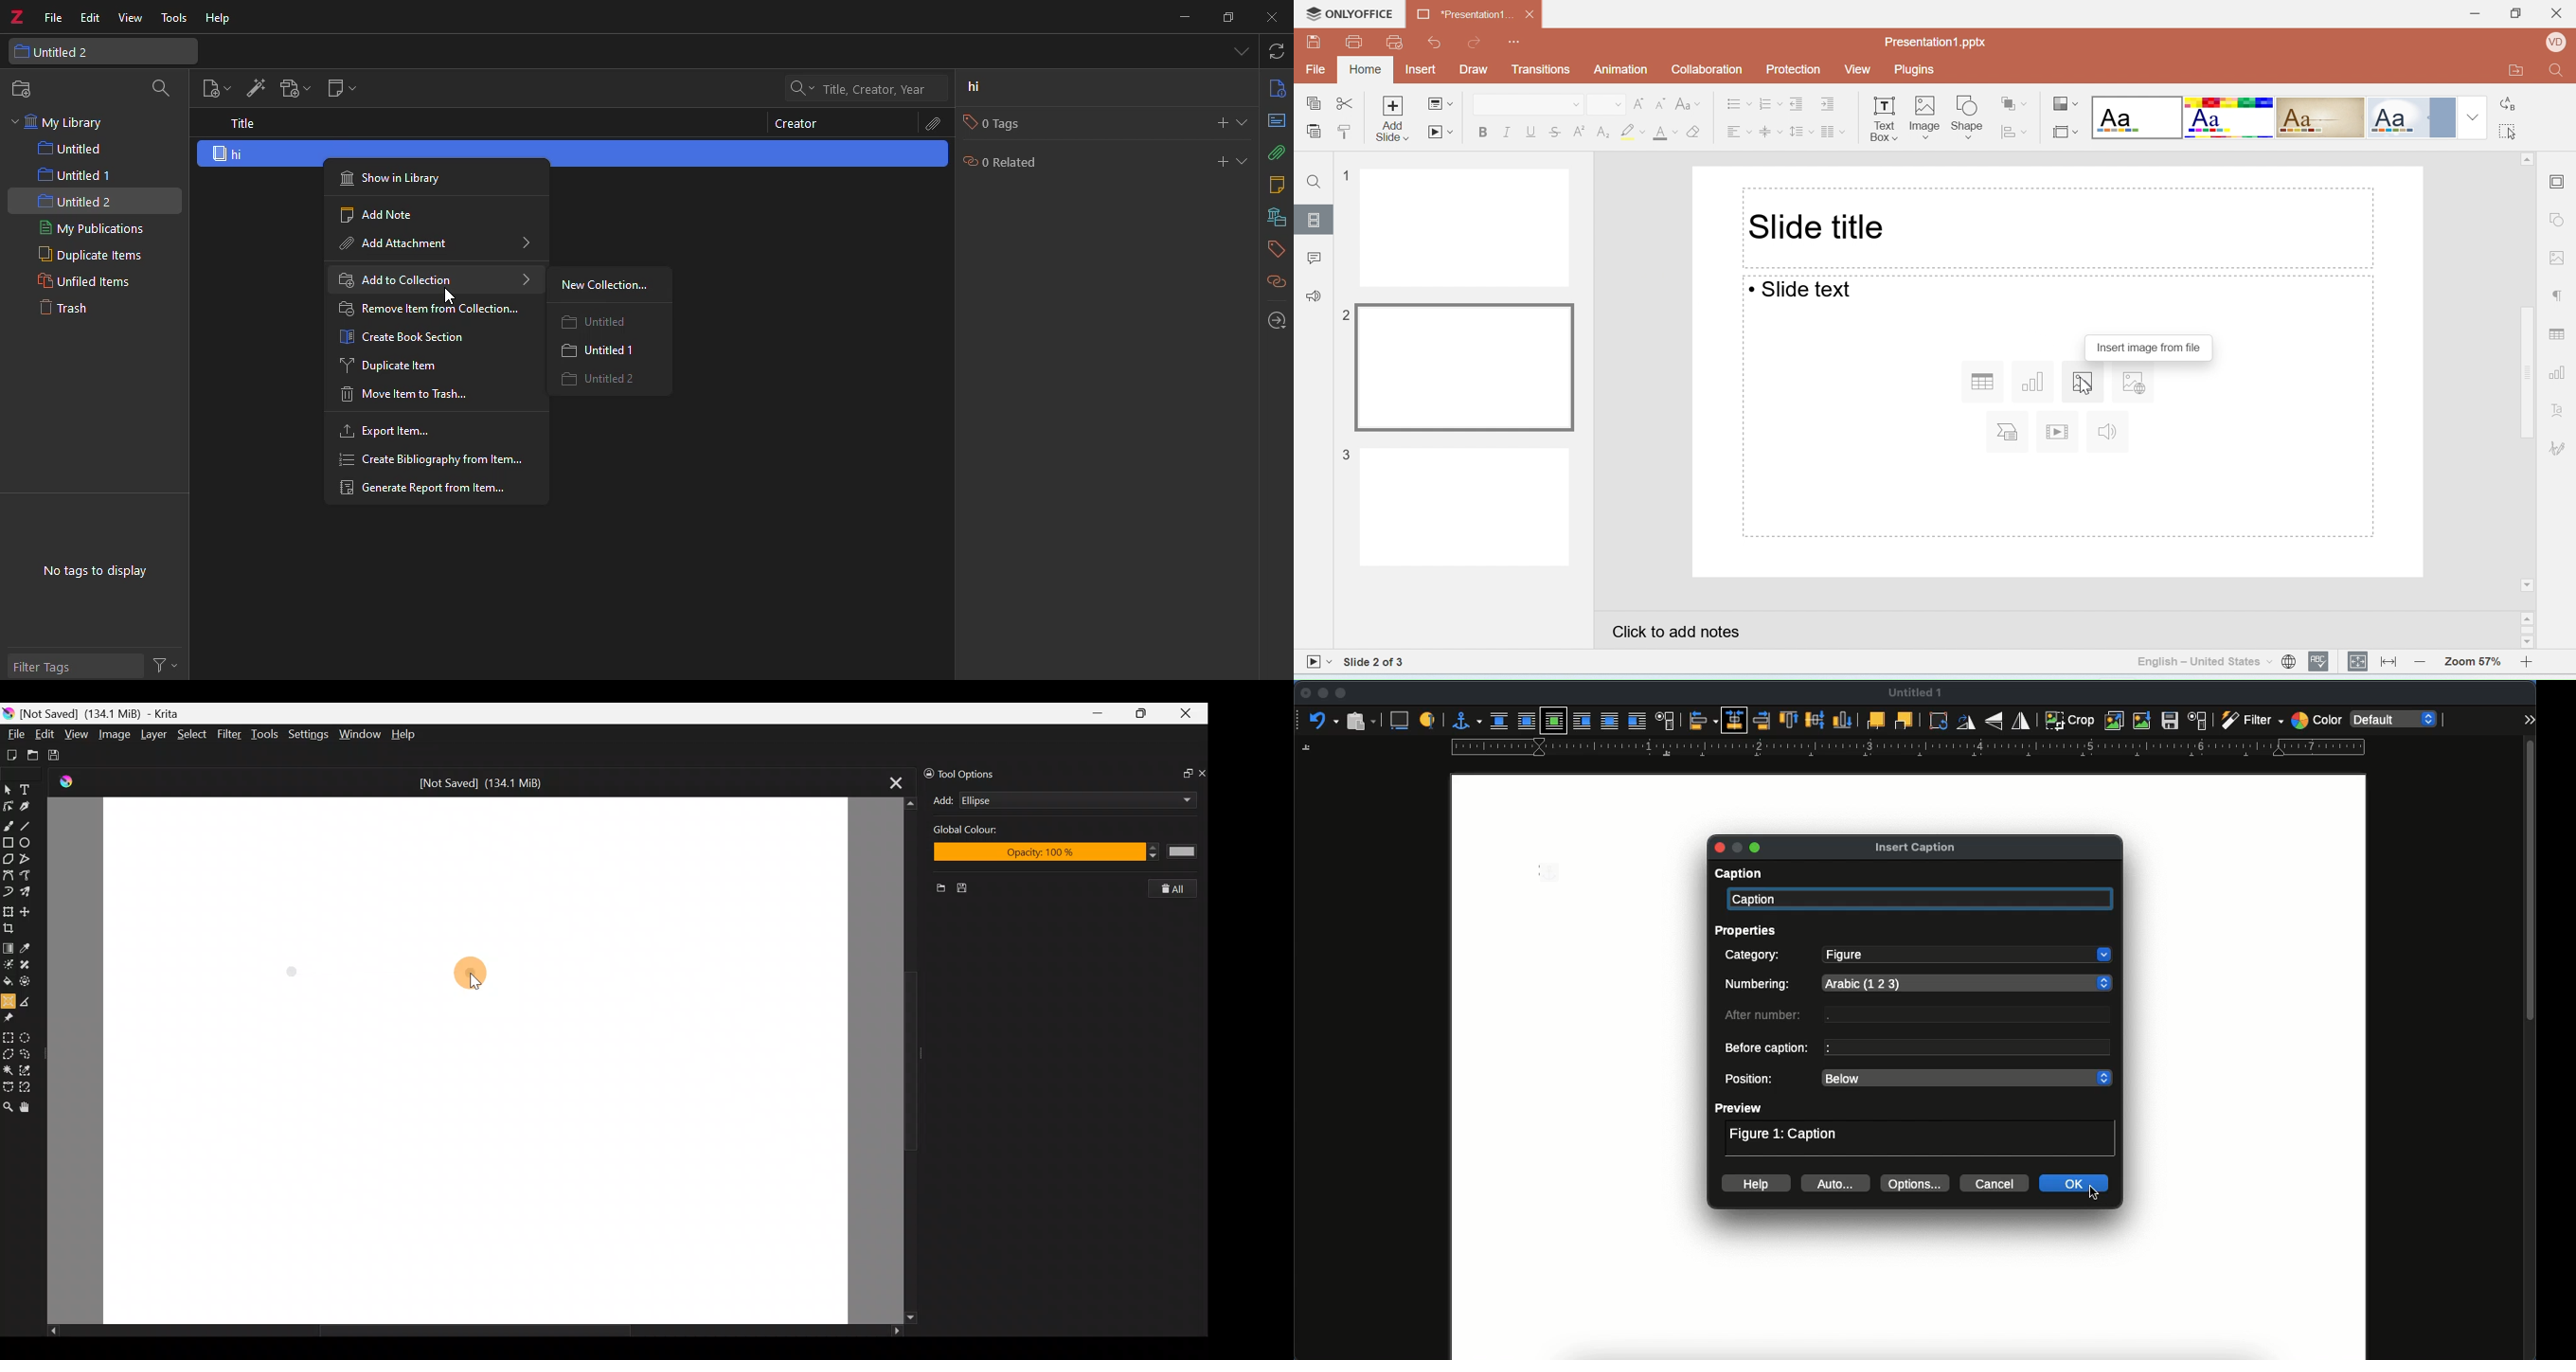 The width and height of the screenshot is (2576, 1372). What do you see at coordinates (160, 90) in the screenshot?
I see `search` at bounding box center [160, 90].